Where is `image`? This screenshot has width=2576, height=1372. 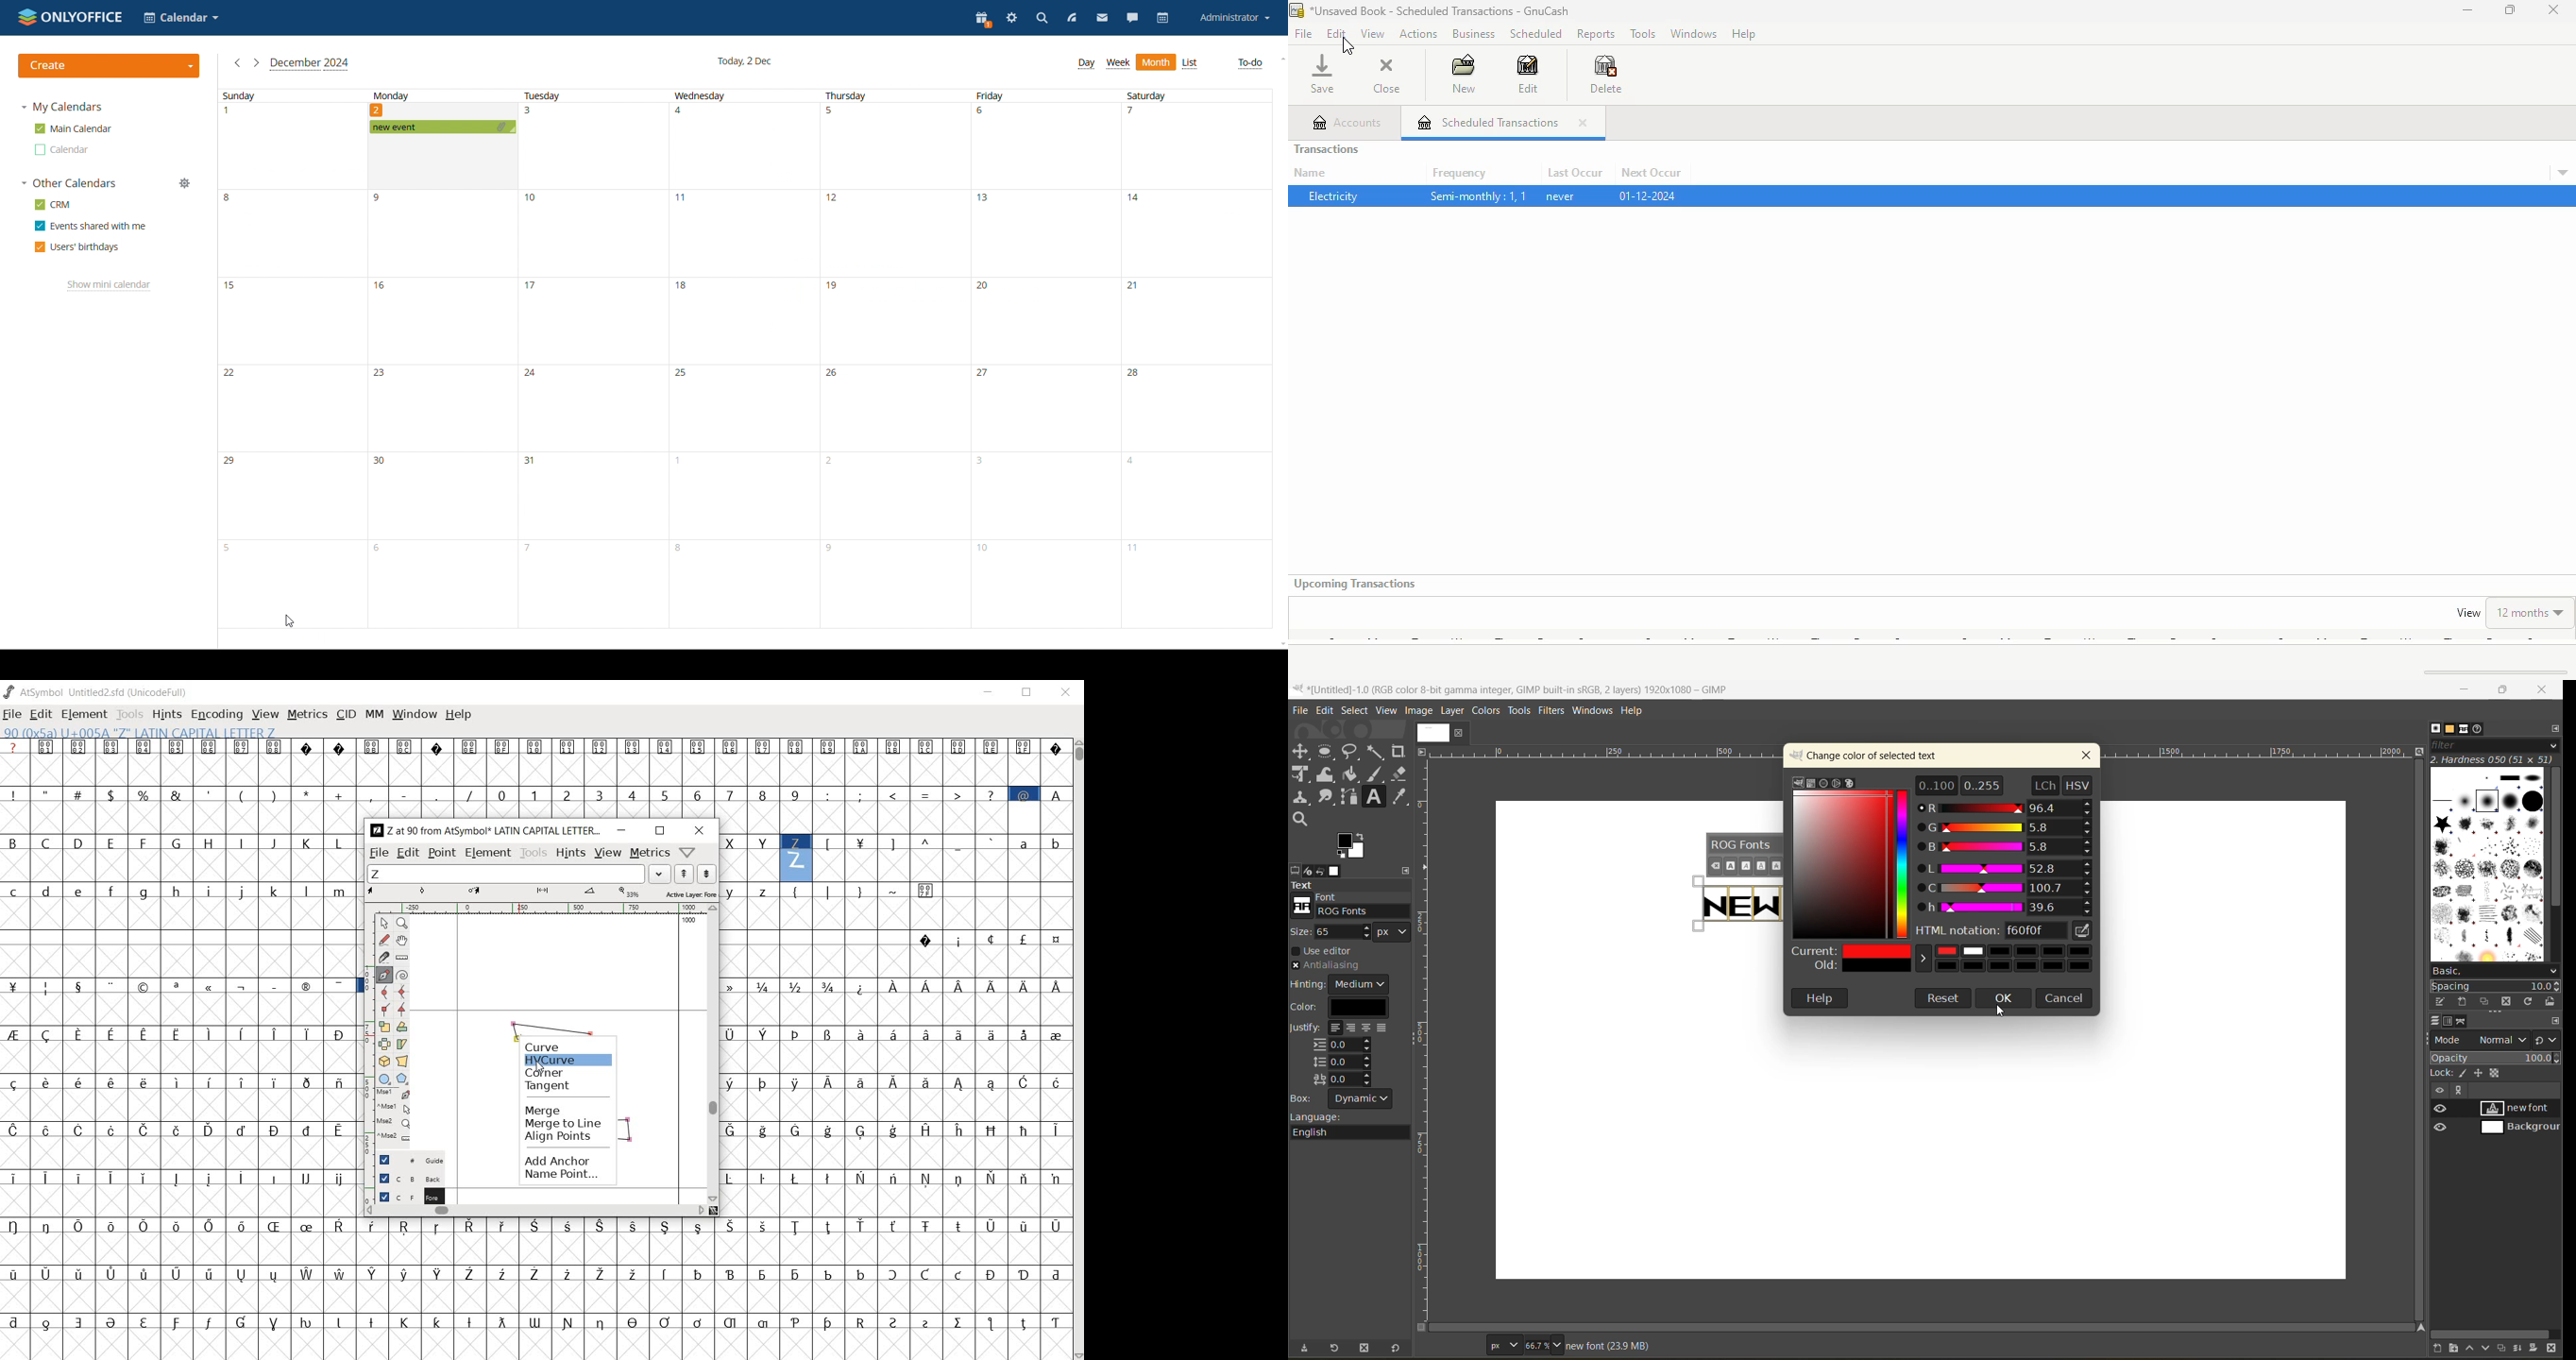 image is located at coordinates (1431, 733).